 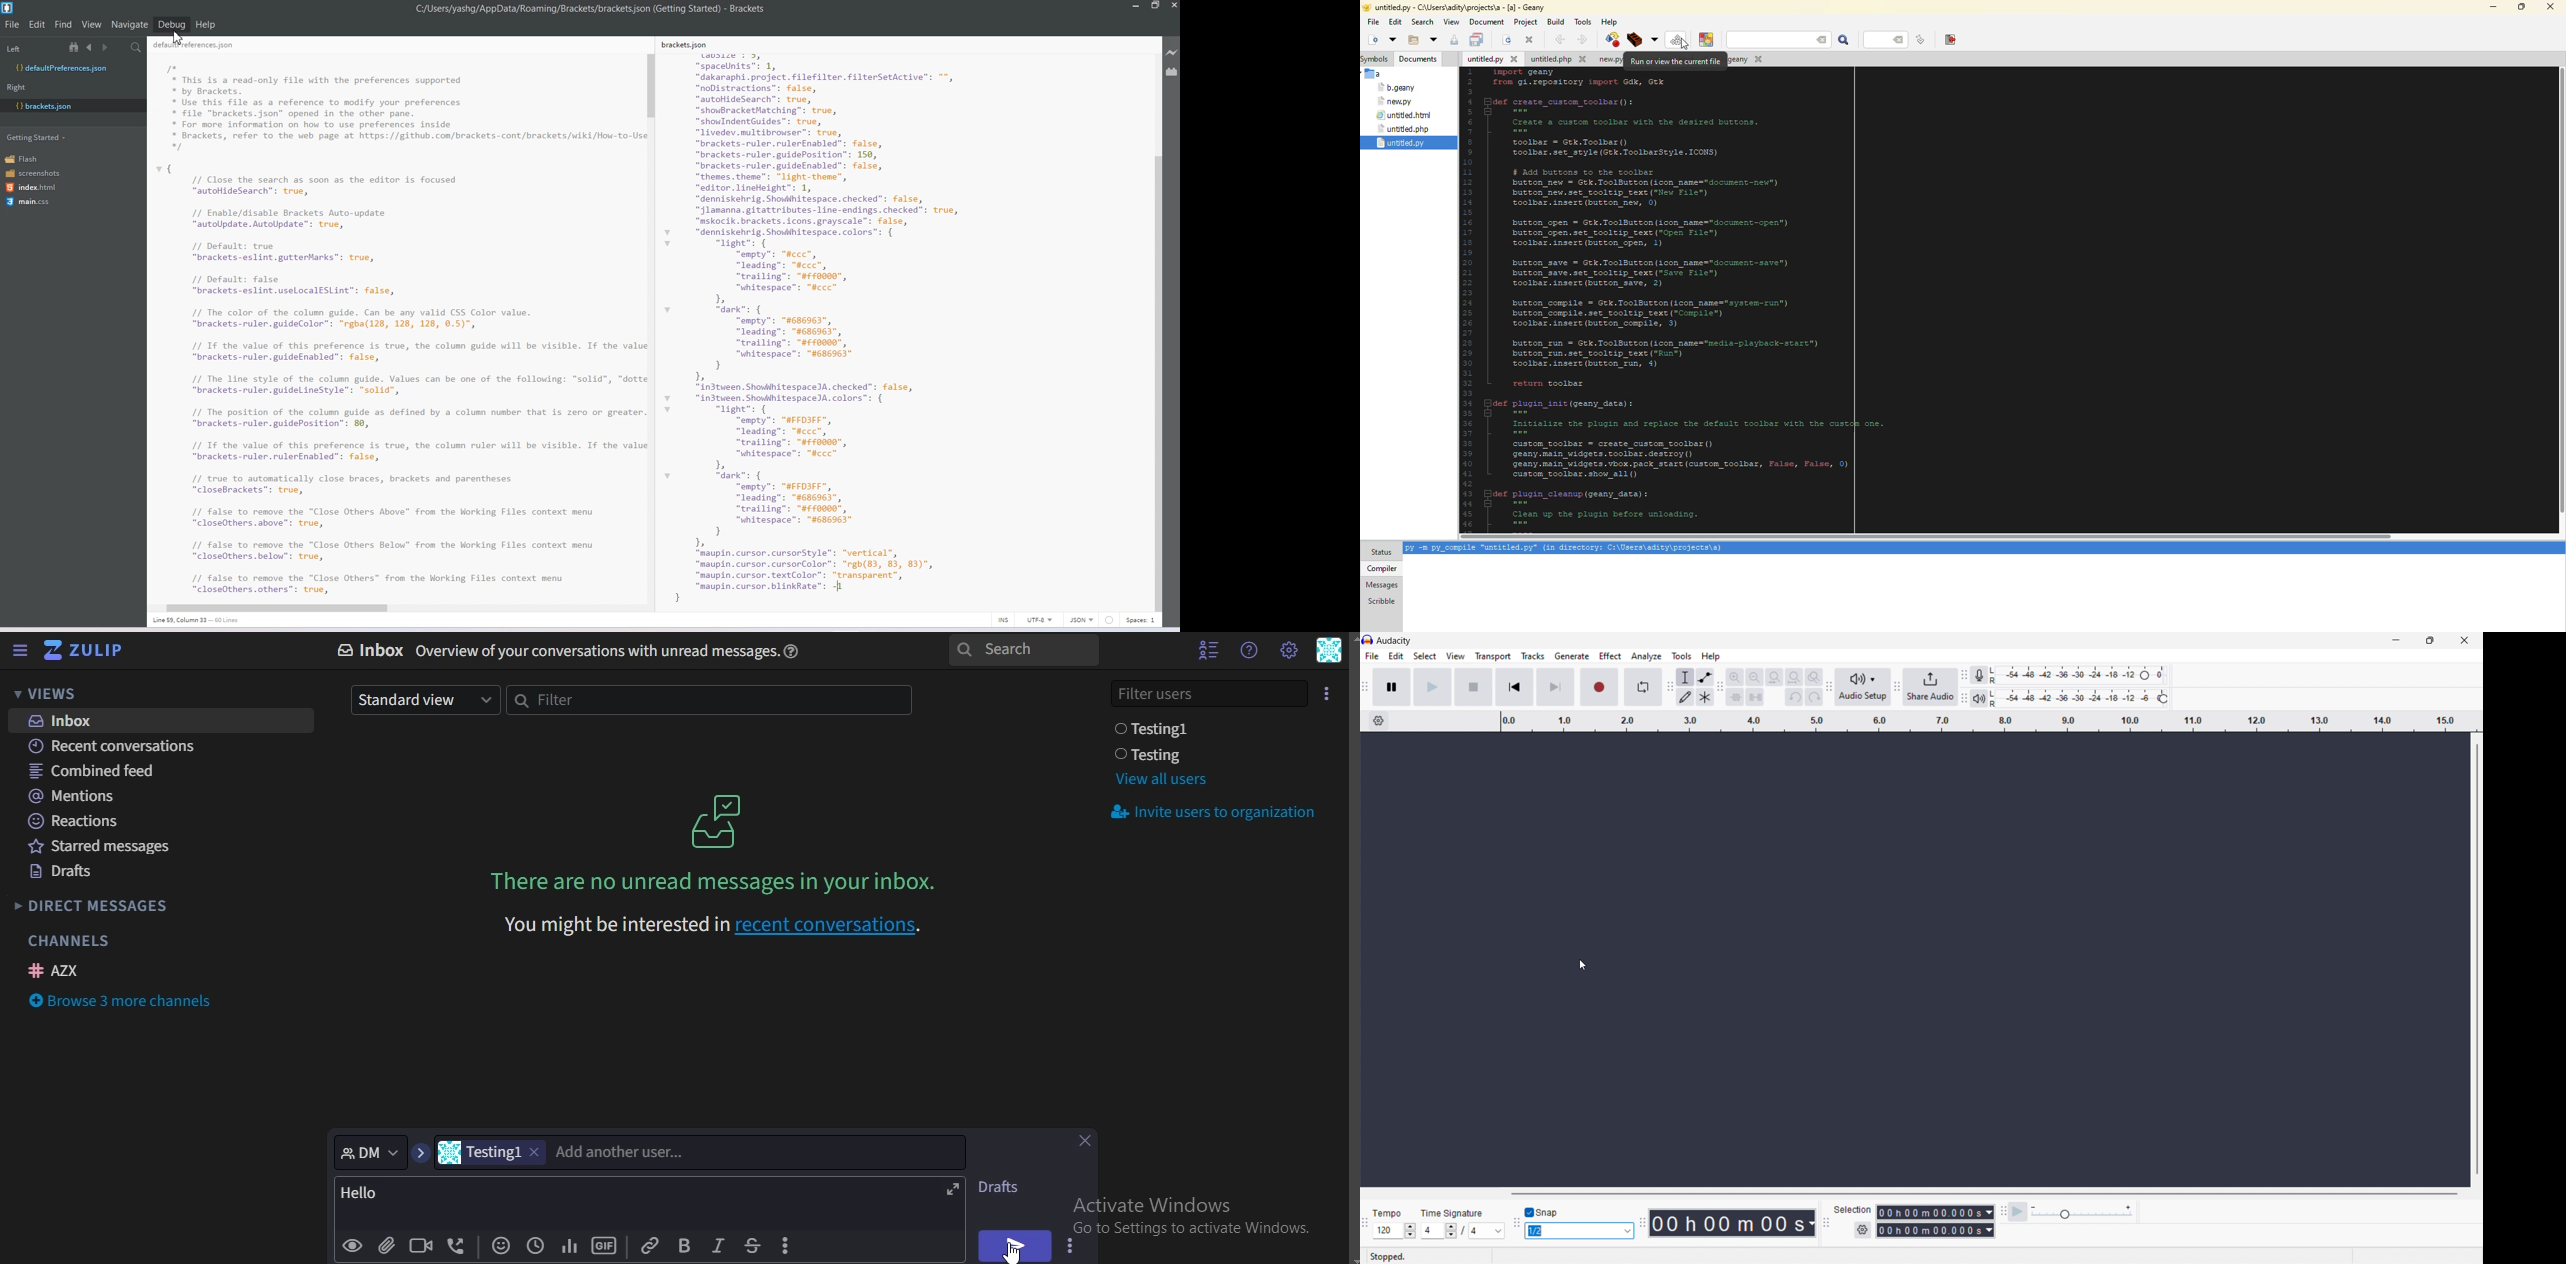 What do you see at coordinates (1711, 657) in the screenshot?
I see `help` at bounding box center [1711, 657].